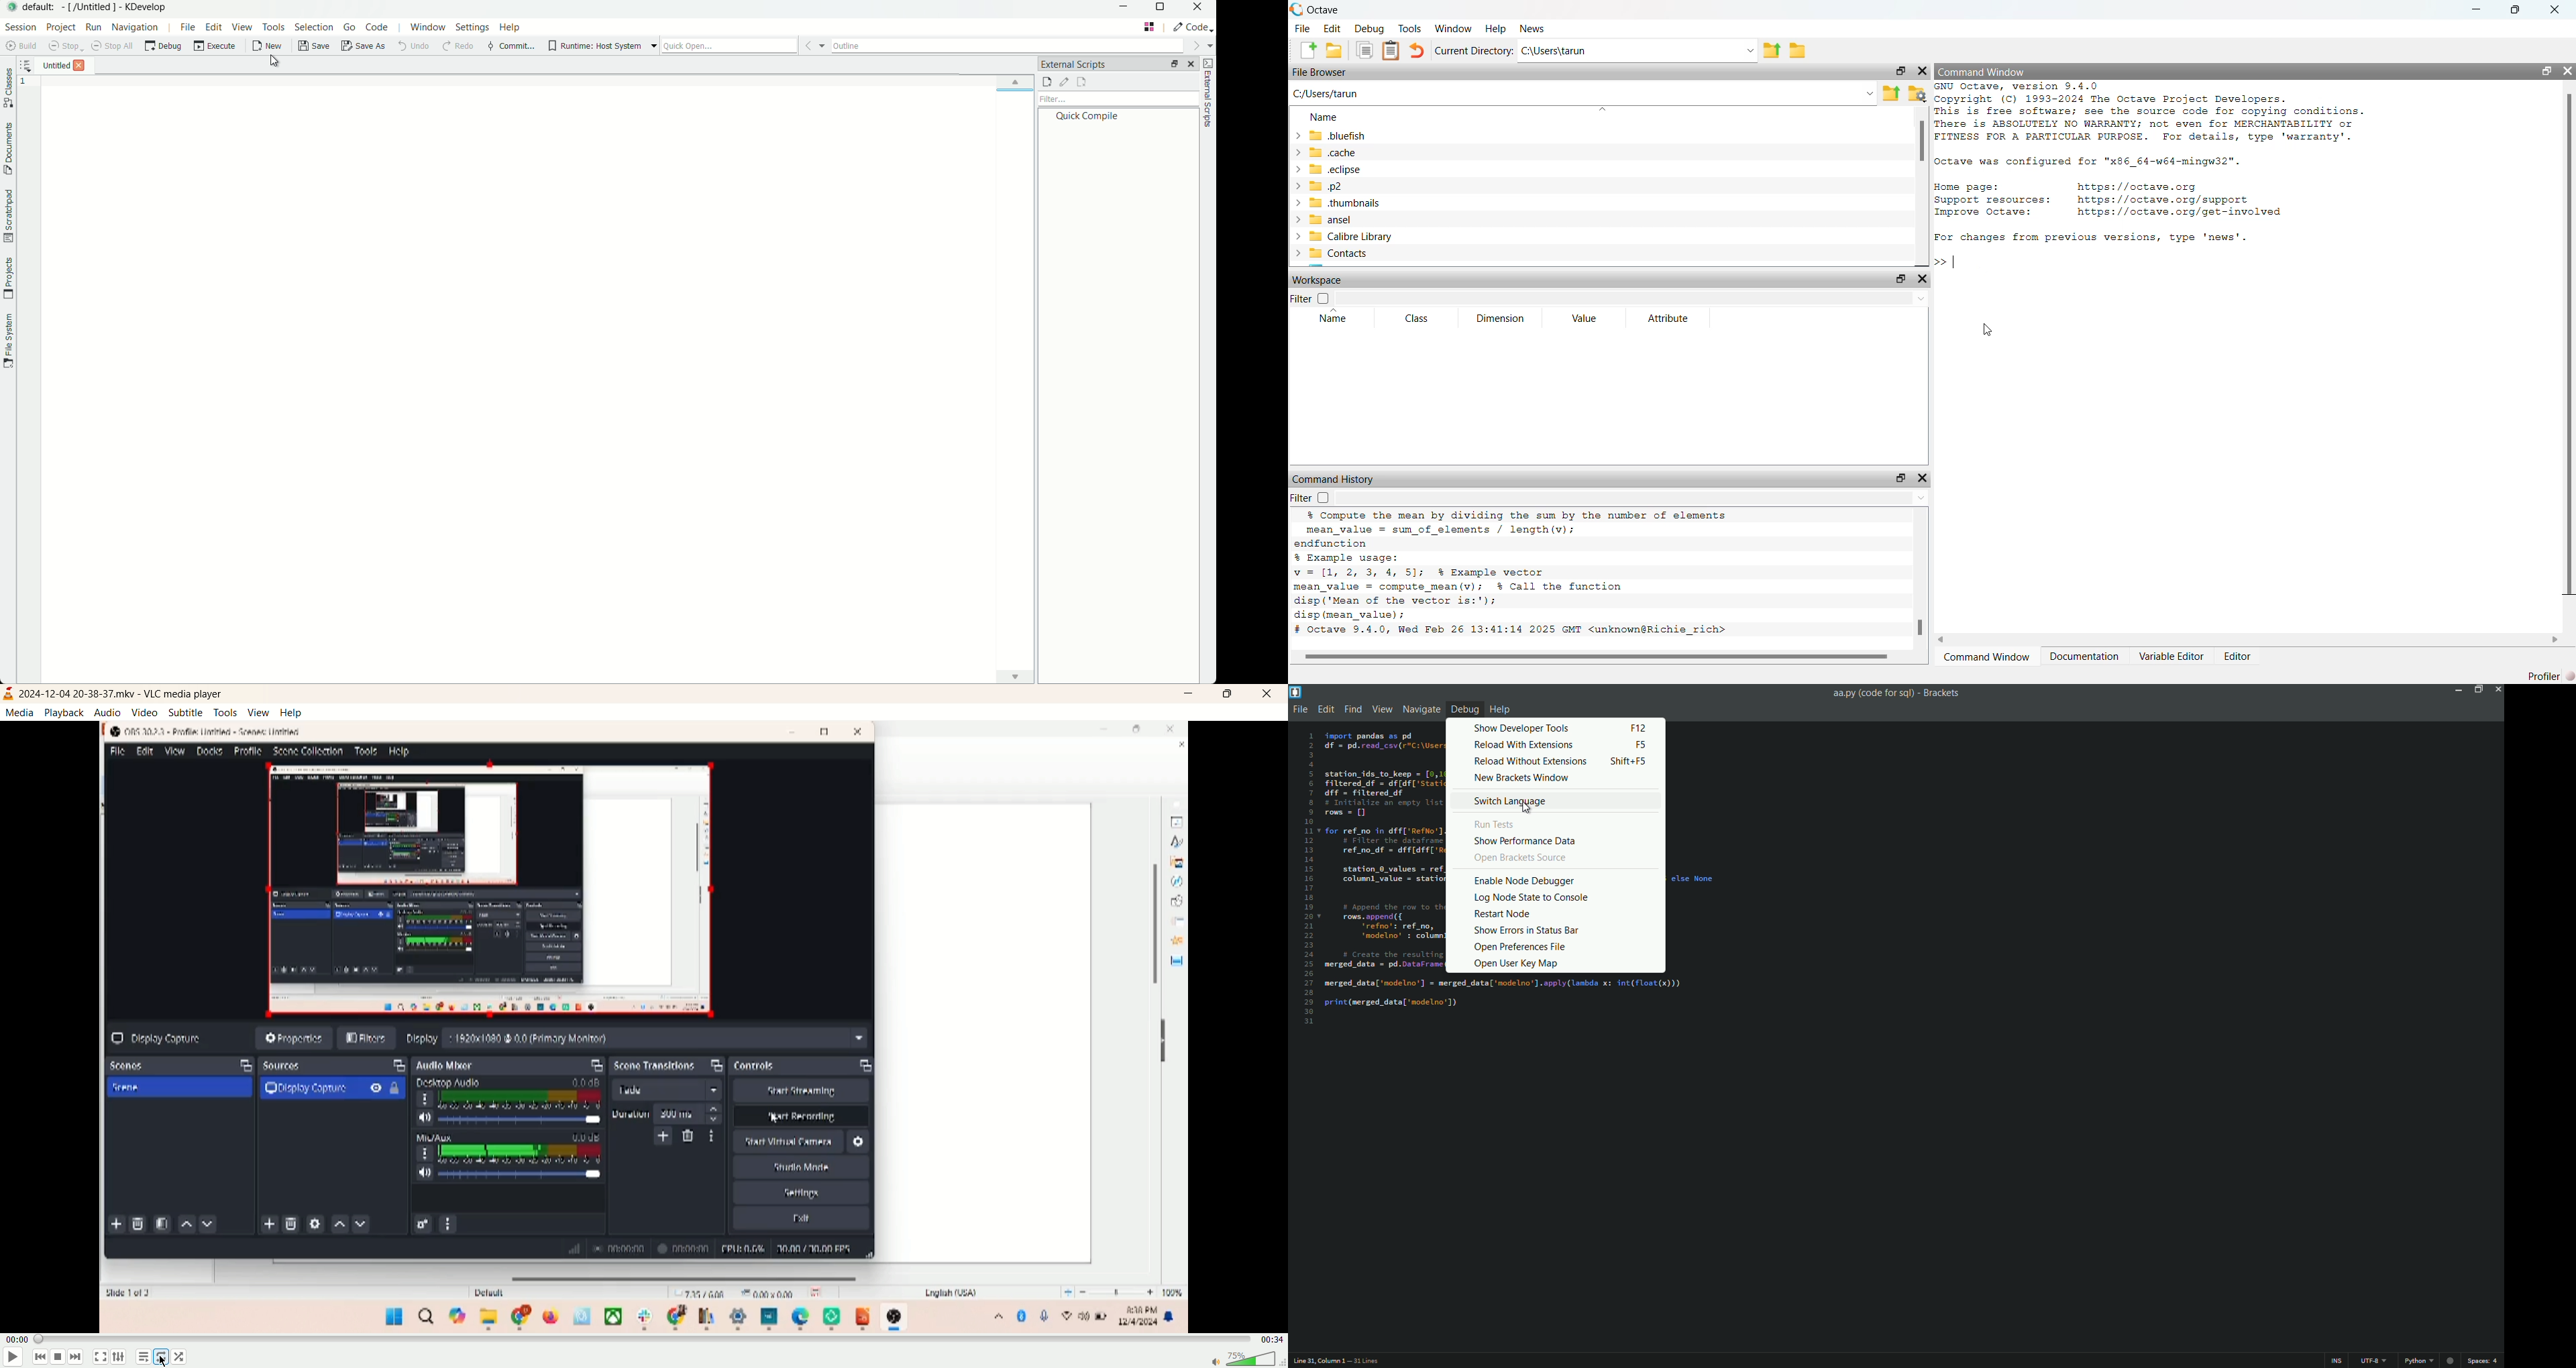 The image size is (2576, 1372). What do you see at coordinates (1210, 1359) in the screenshot?
I see `mute/unmute` at bounding box center [1210, 1359].